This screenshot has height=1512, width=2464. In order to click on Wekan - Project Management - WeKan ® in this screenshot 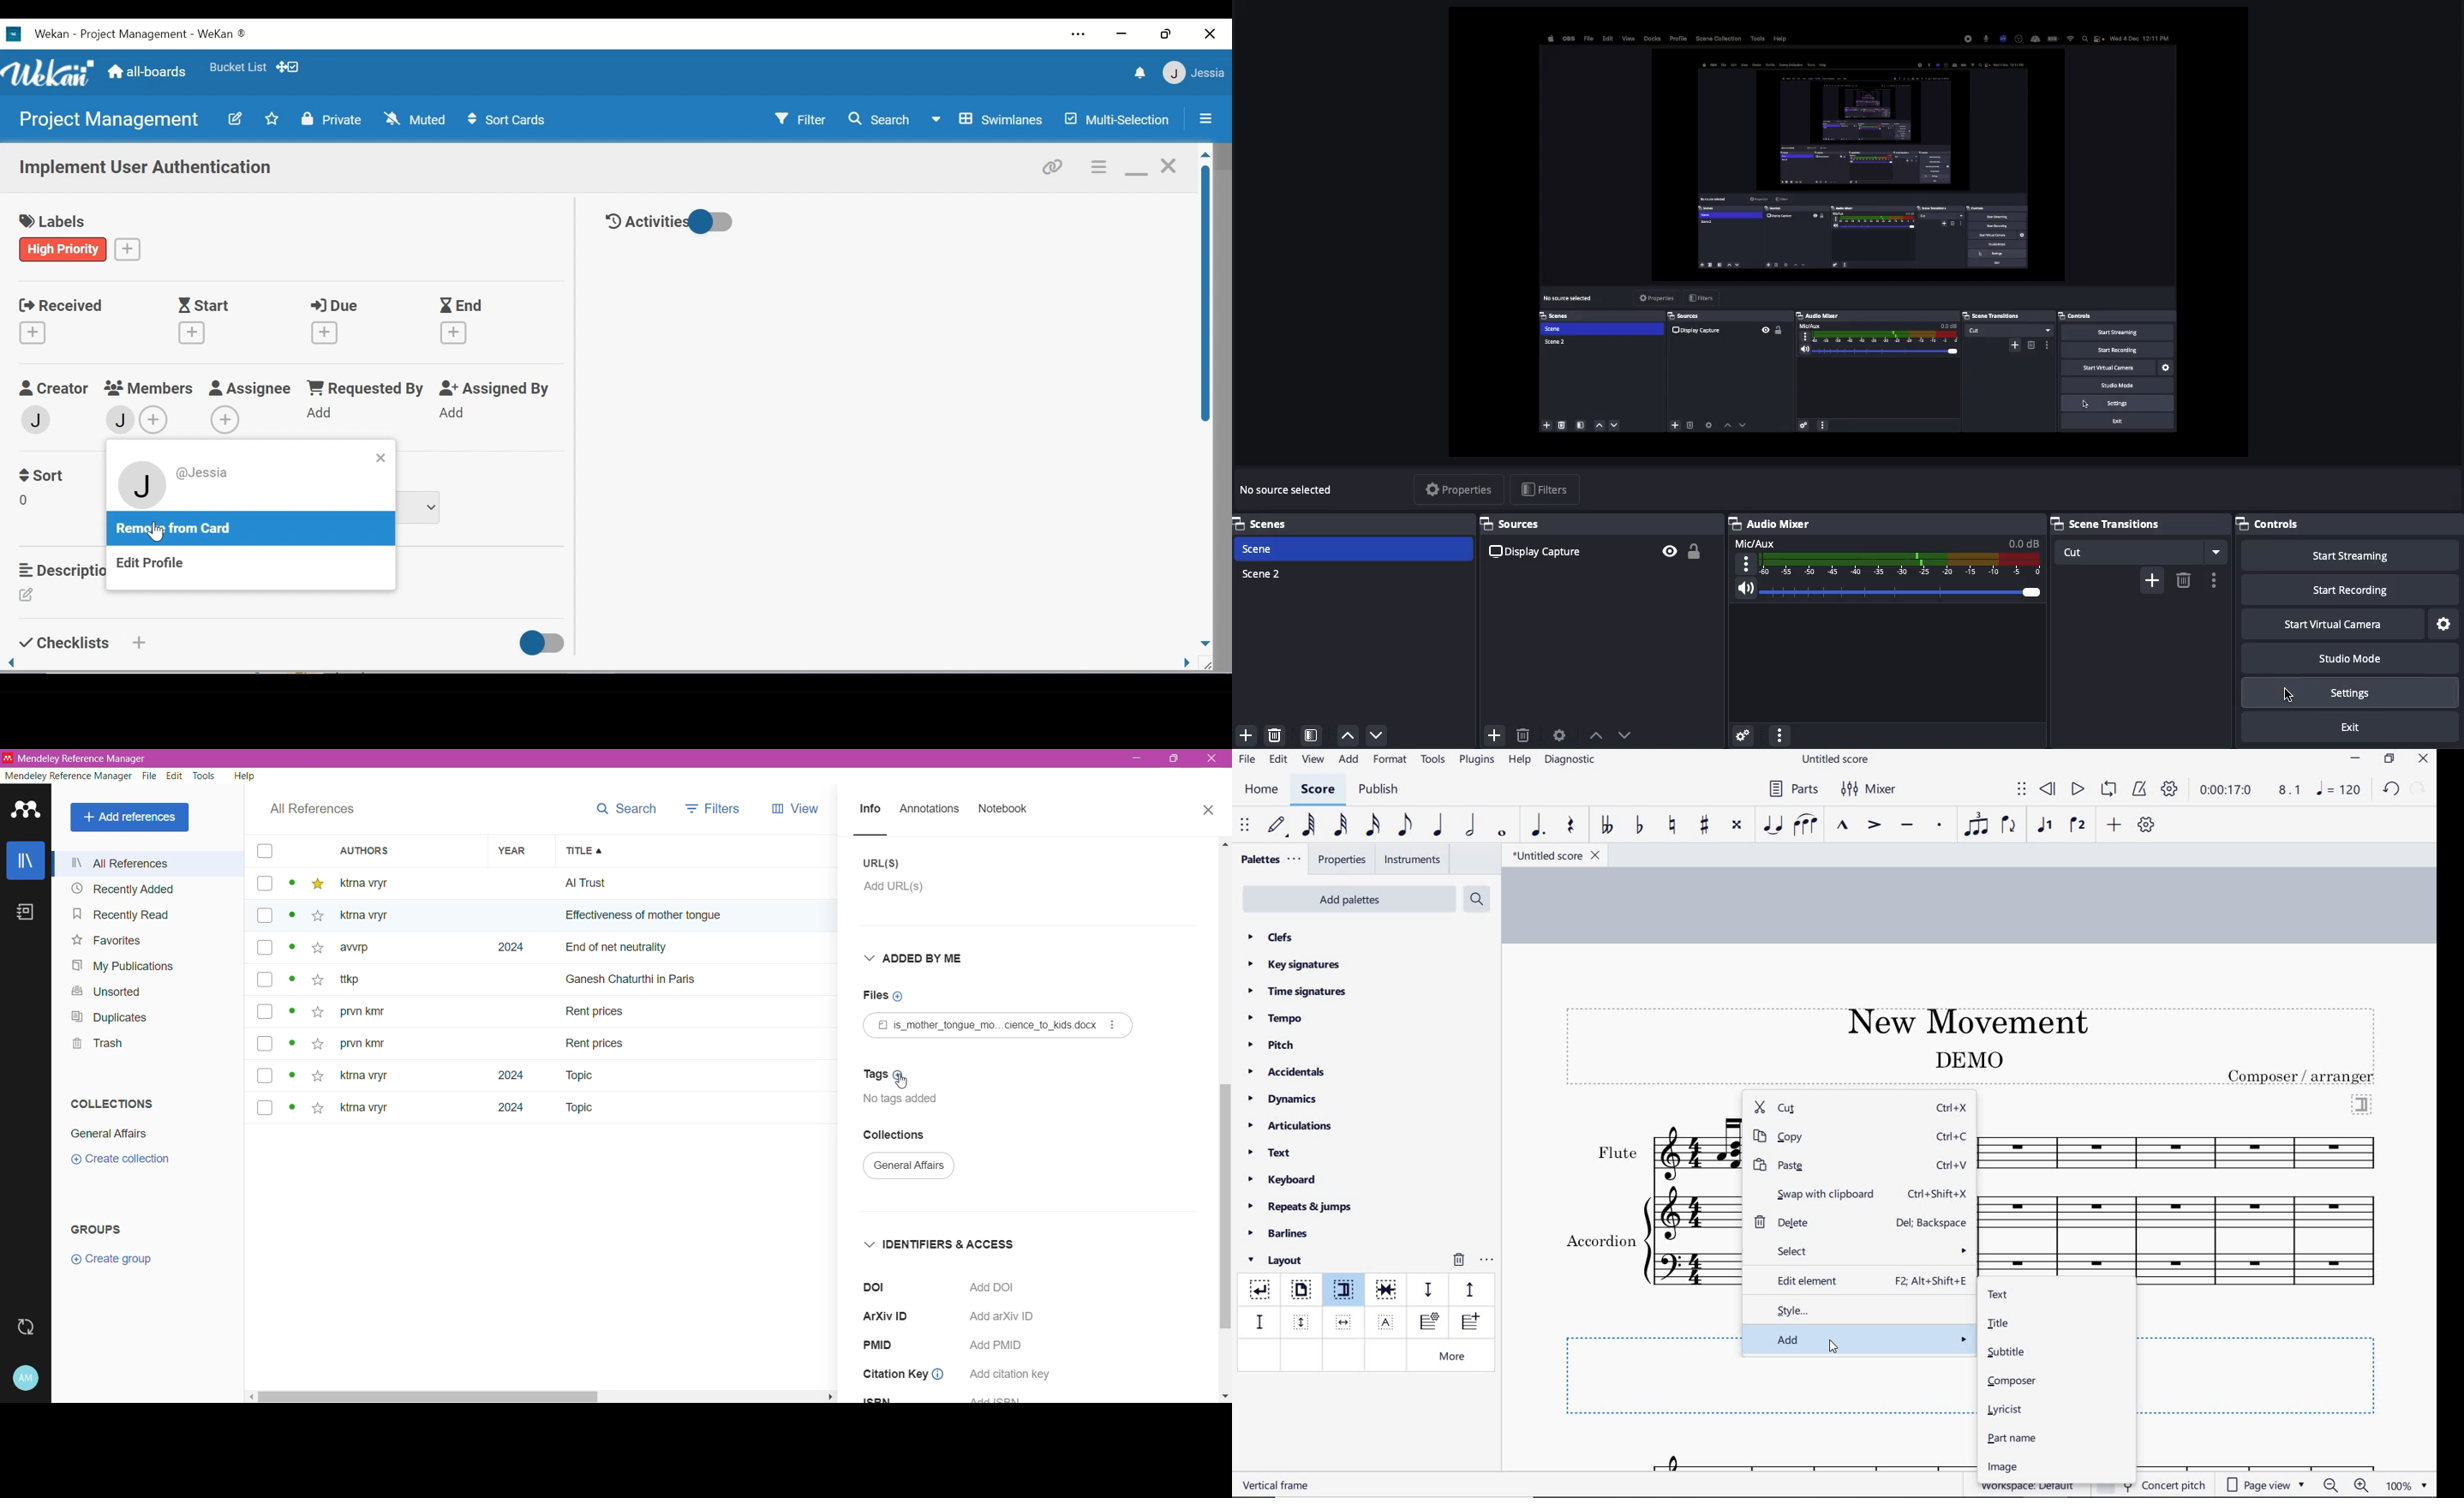, I will do `click(138, 35)`.